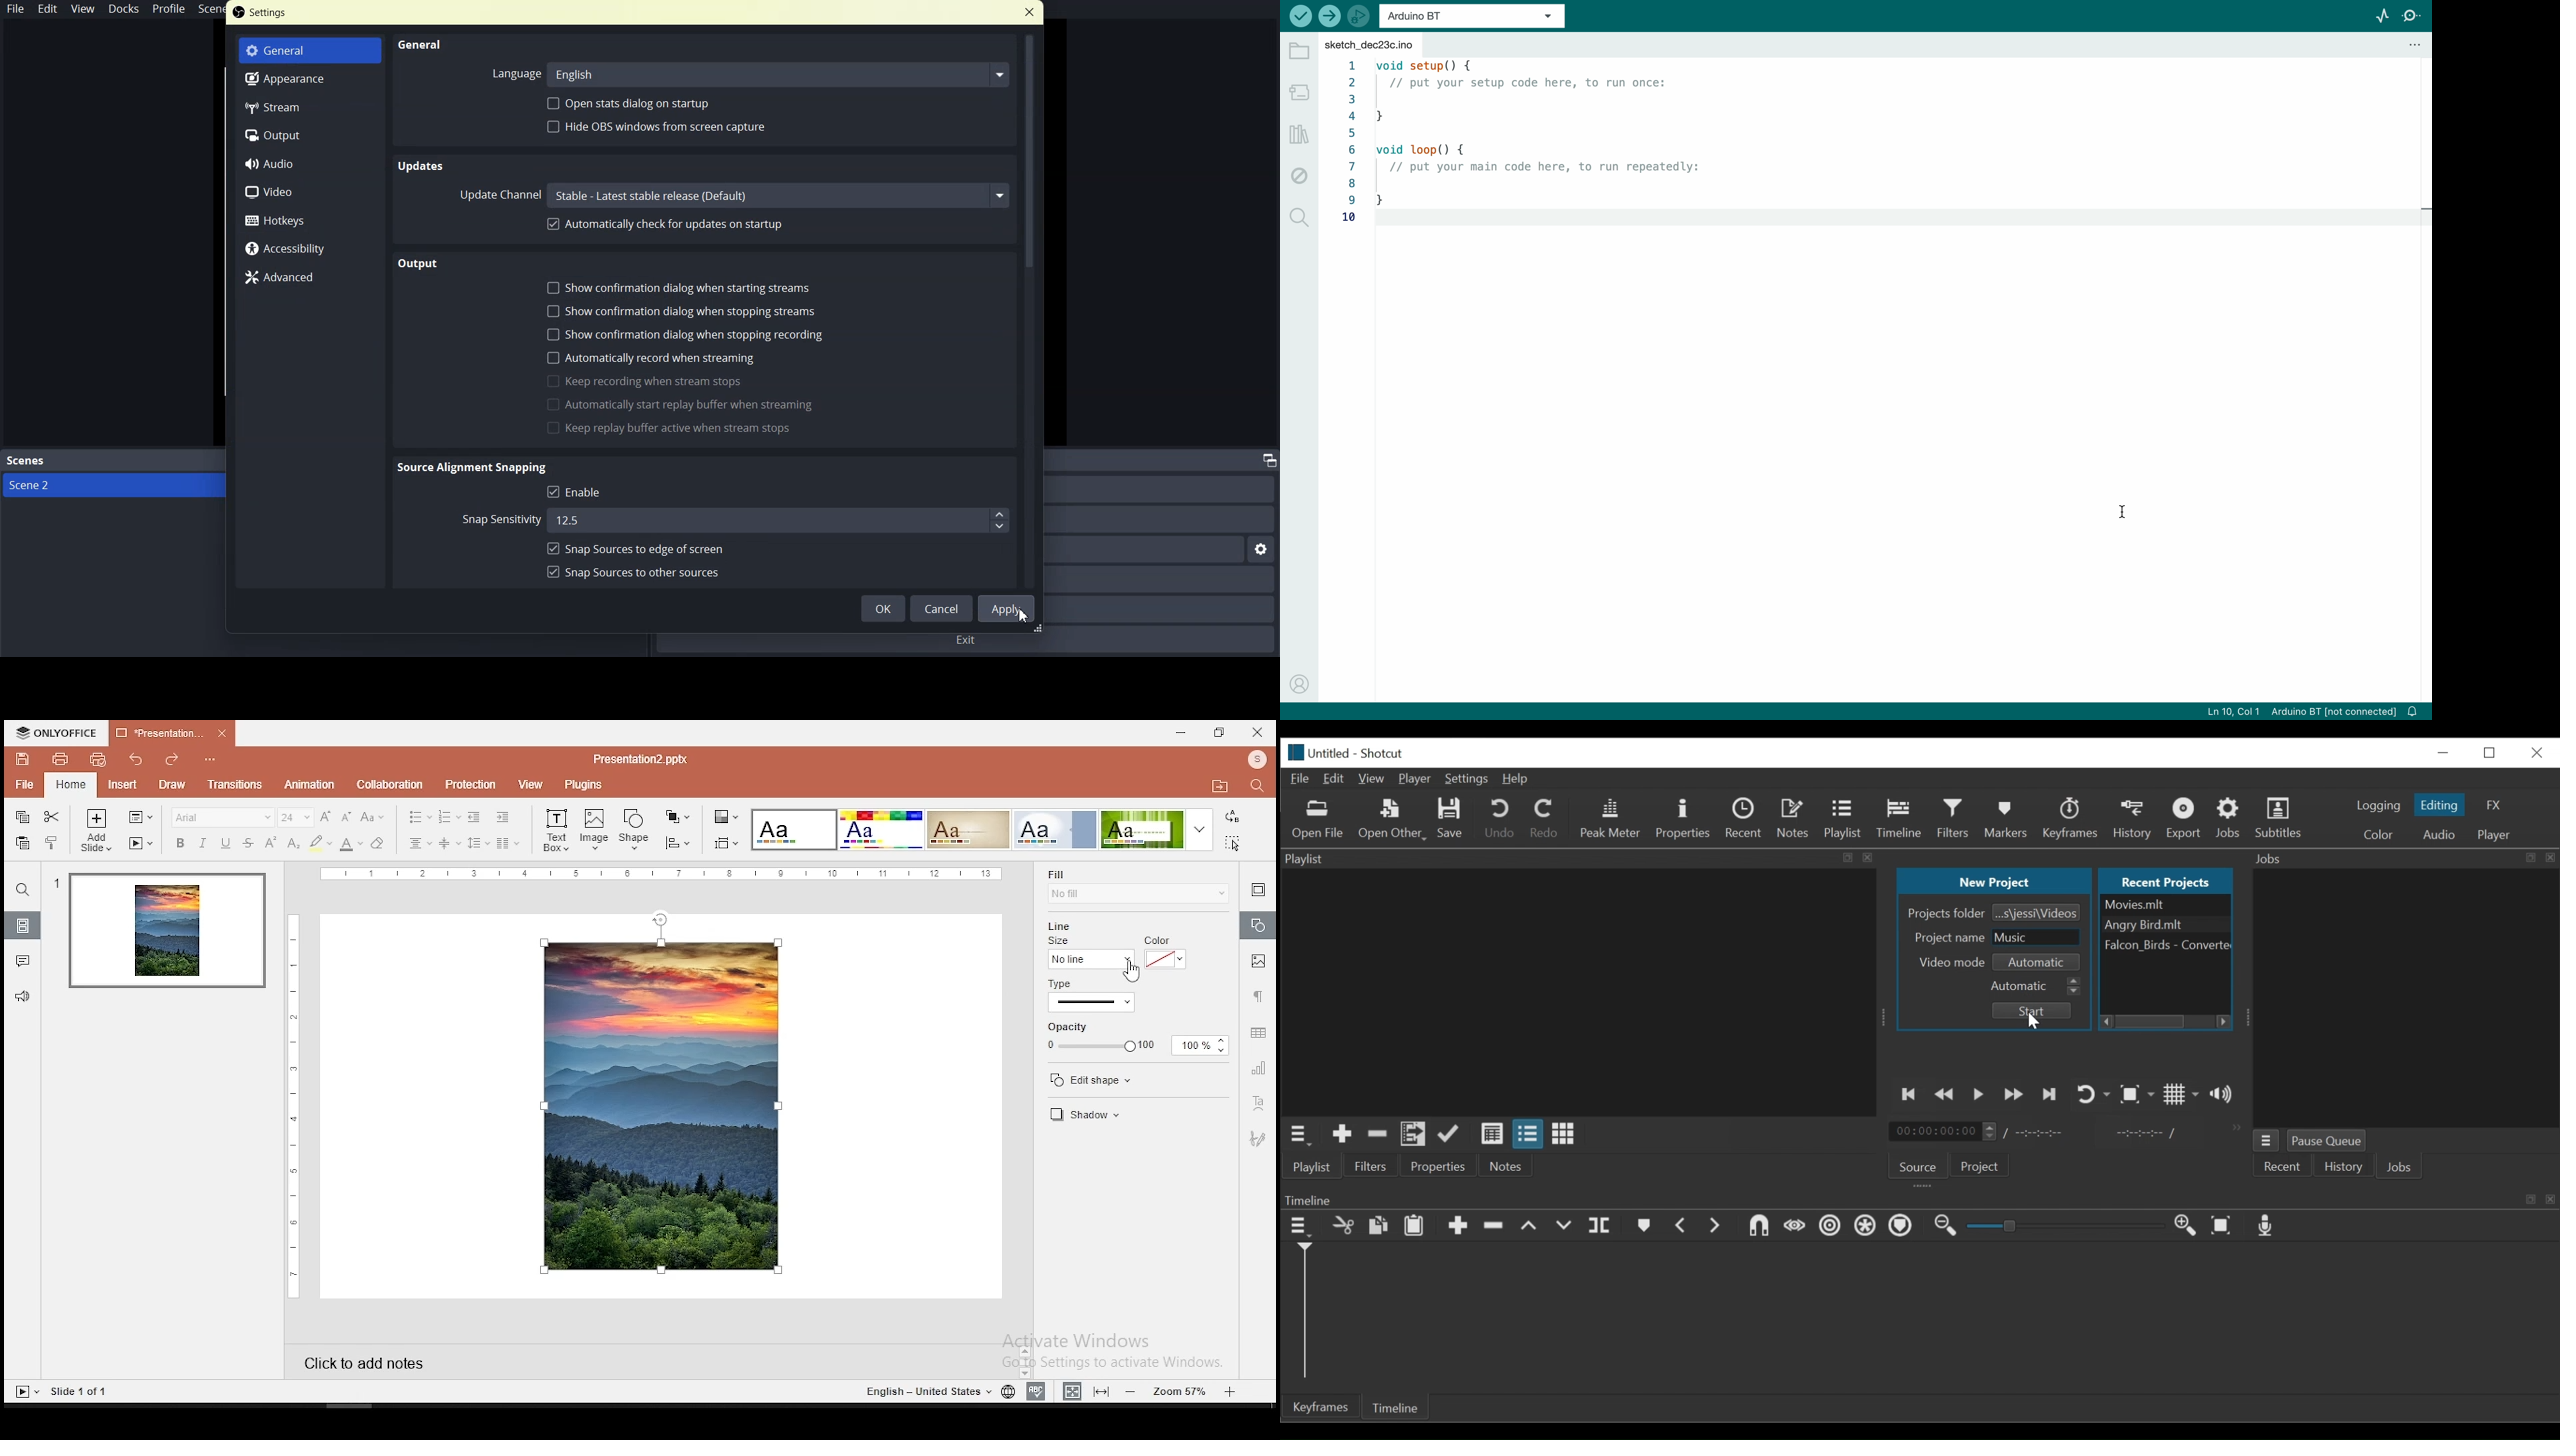  What do you see at coordinates (1945, 1096) in the screenshot?
I see `Play backward quickly` at bounding box center [1945, 1096].